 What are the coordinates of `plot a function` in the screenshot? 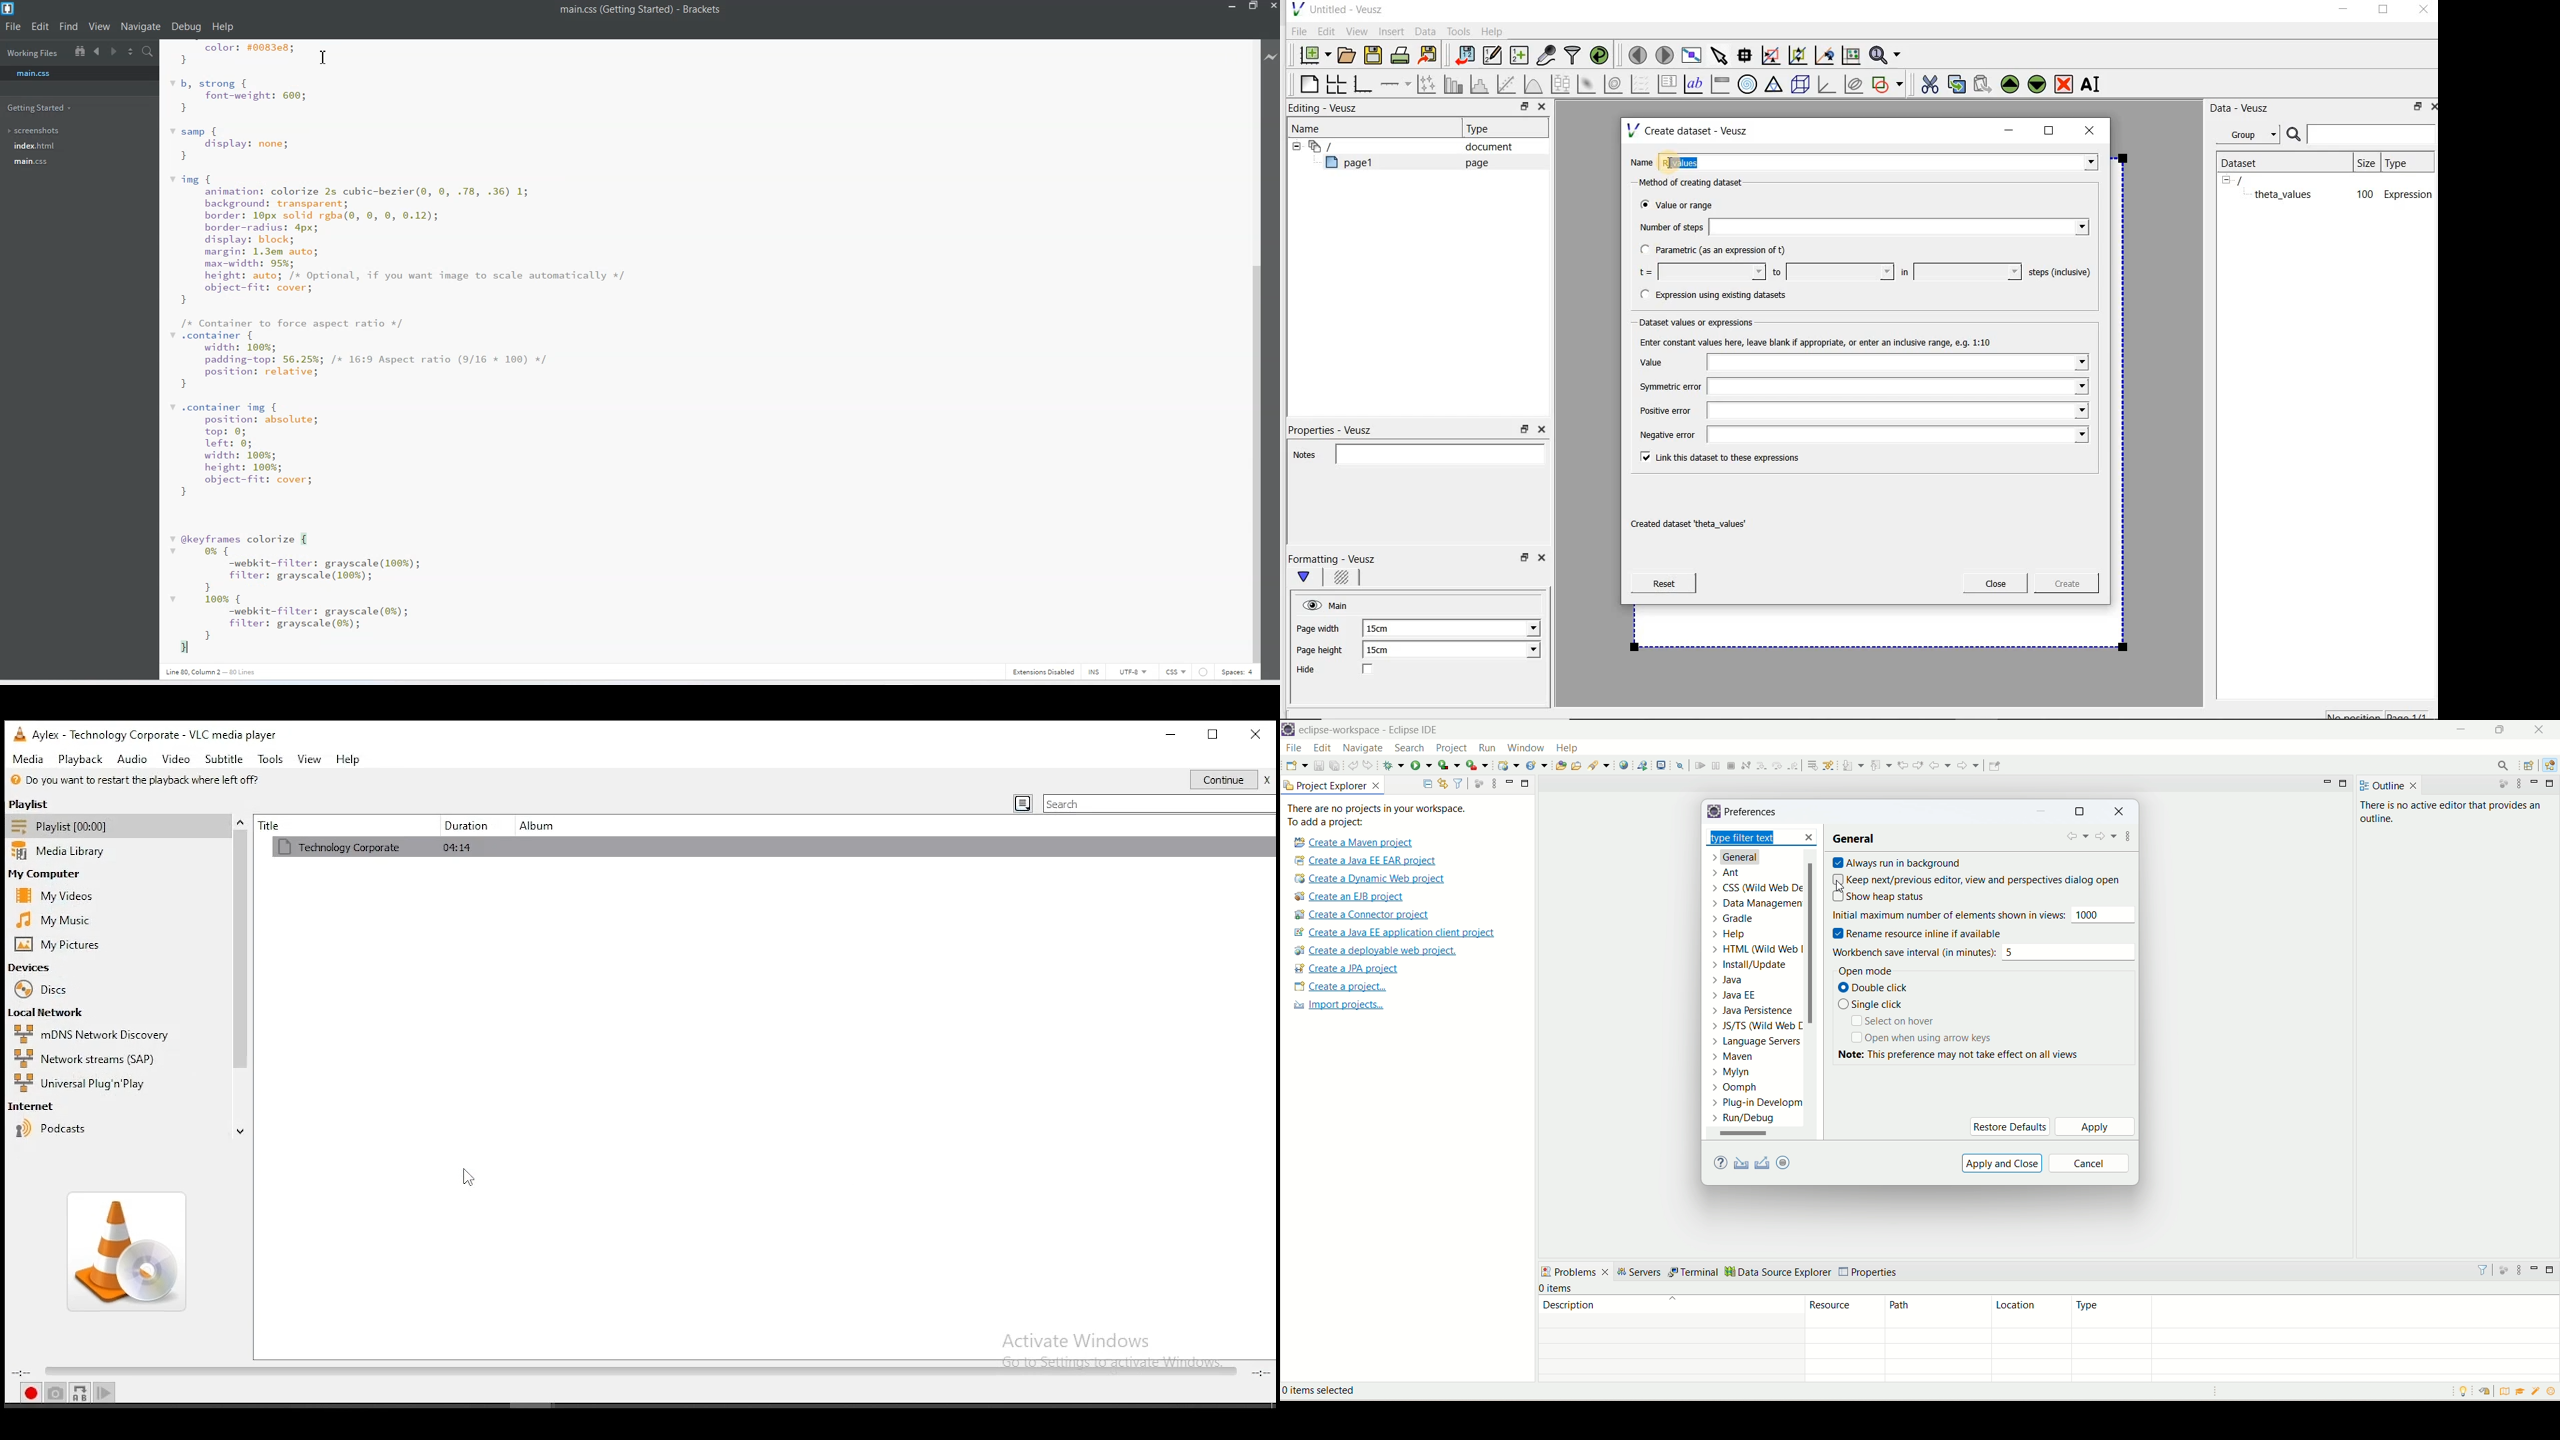 It's located at (1532, 84).